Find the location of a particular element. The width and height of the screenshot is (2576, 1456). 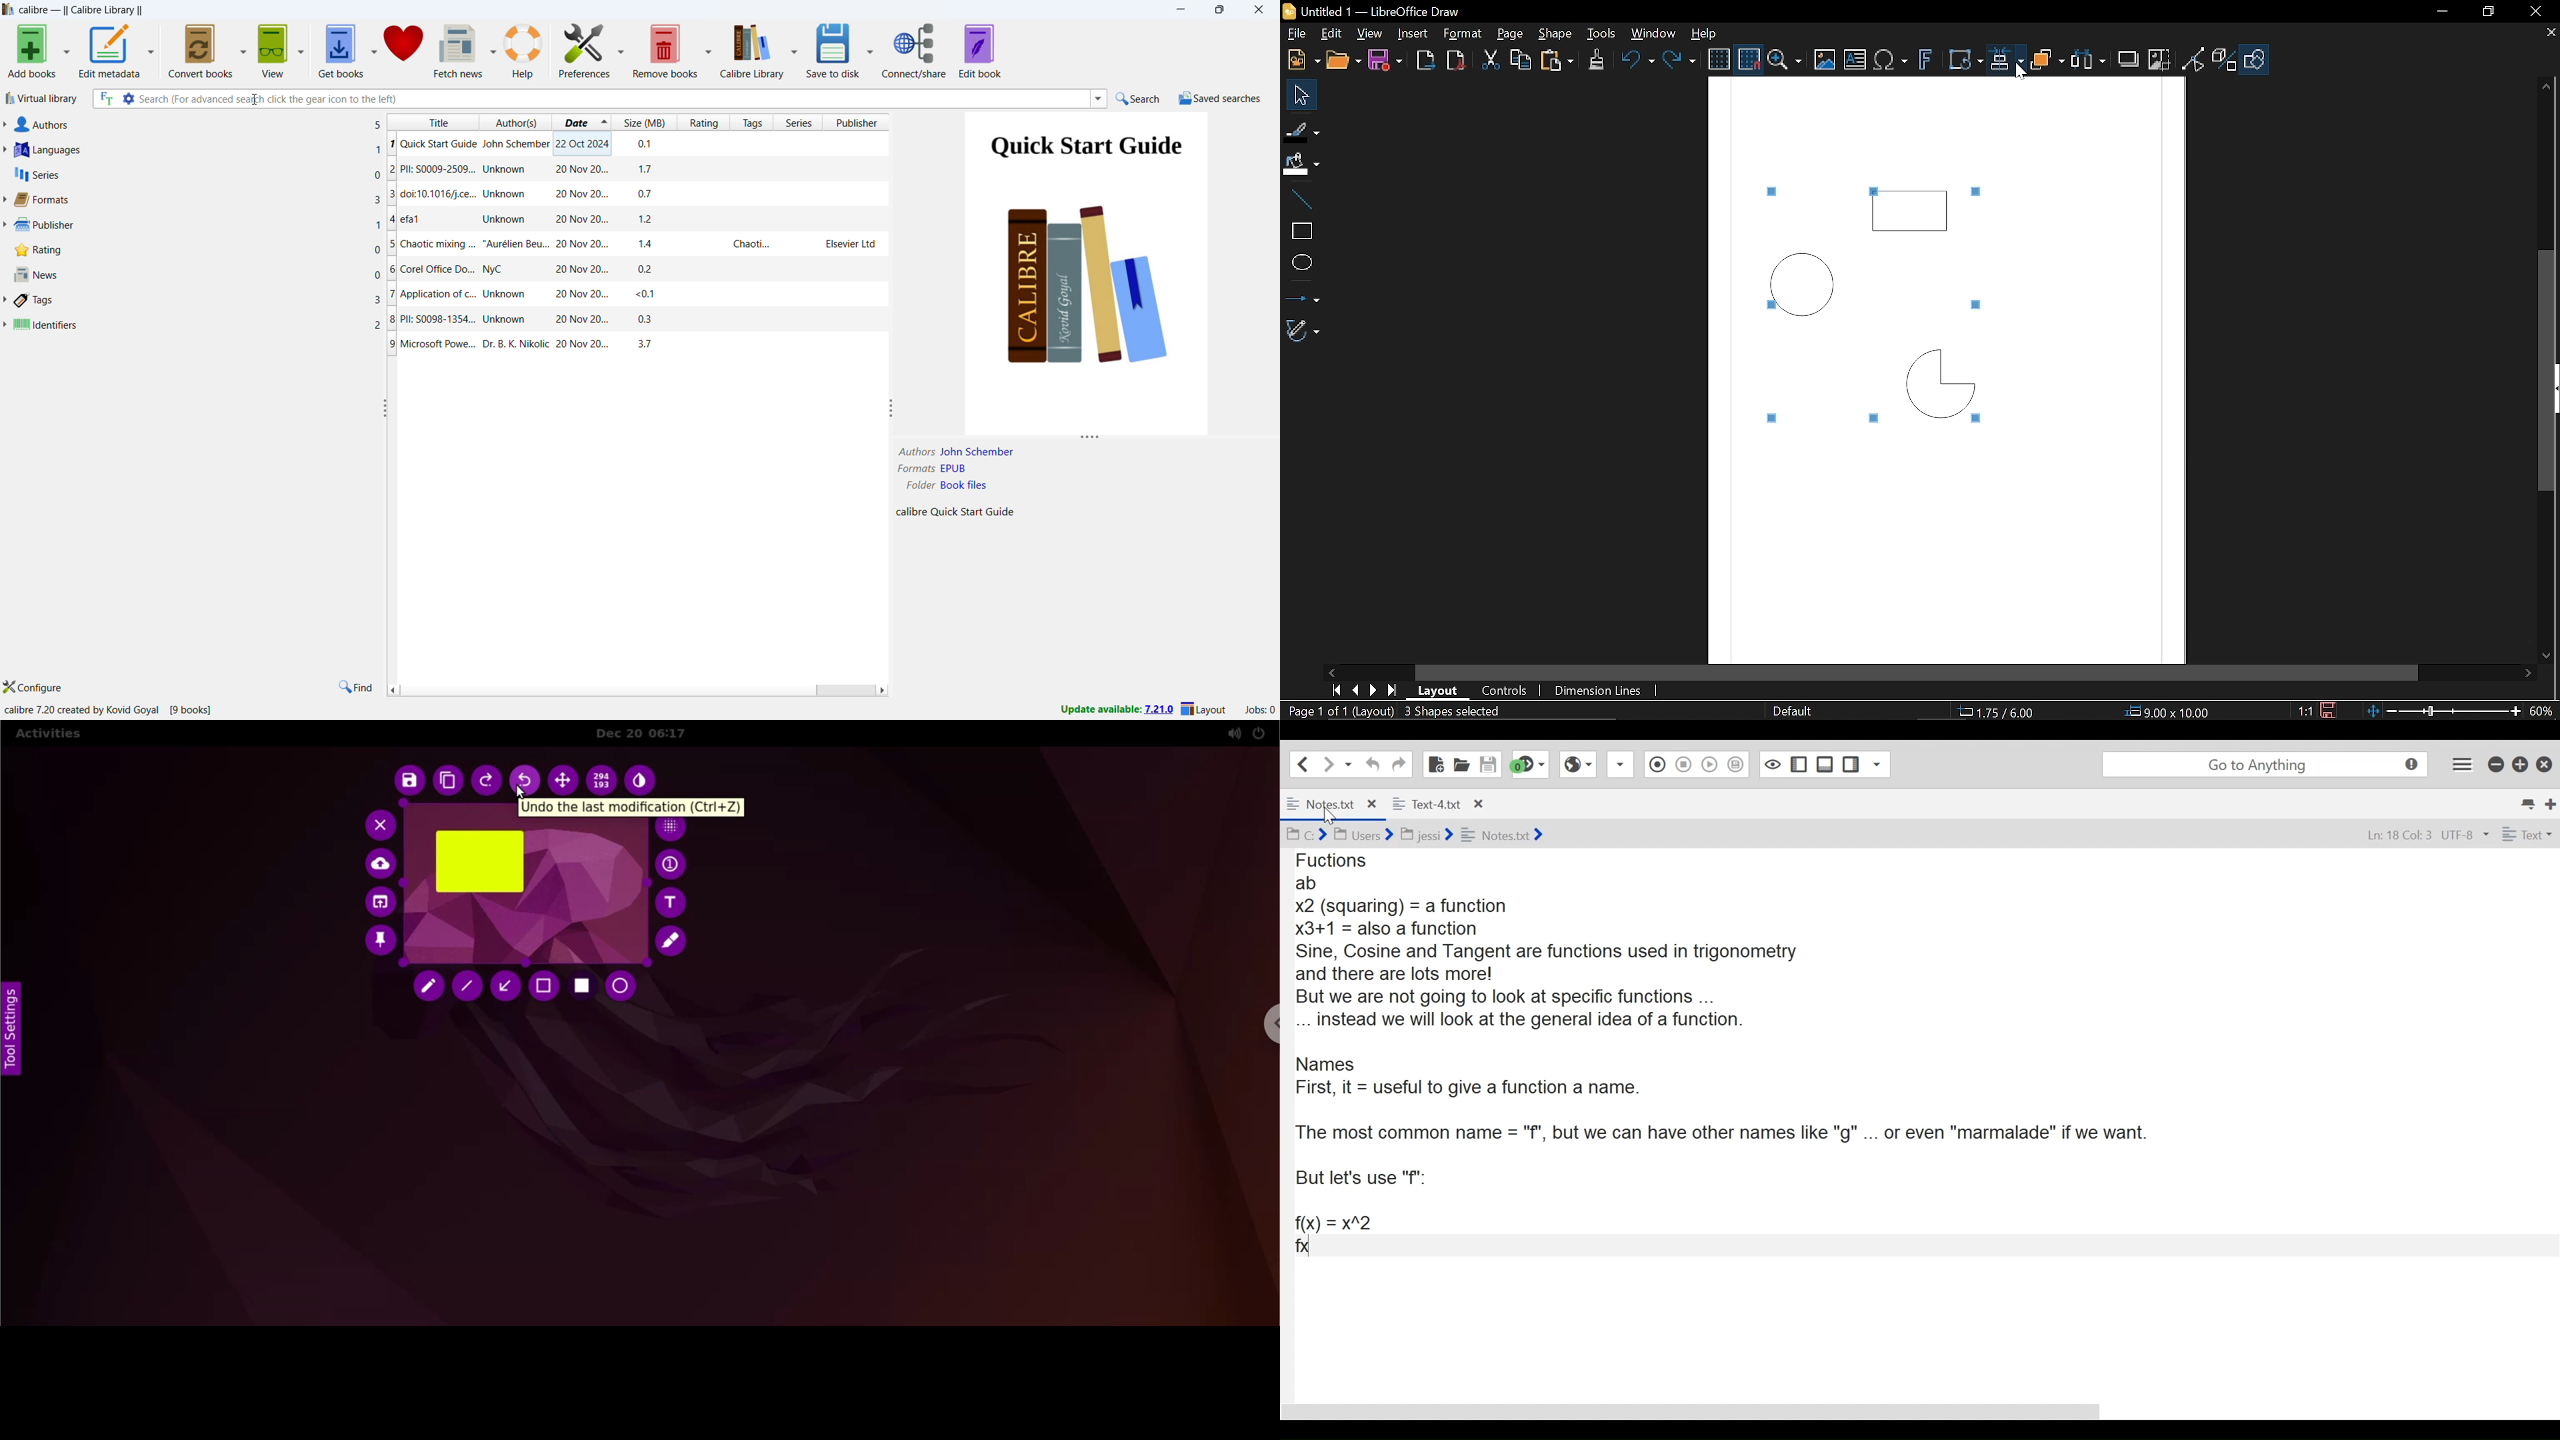

Move right is located at coordinates (2528, 676).